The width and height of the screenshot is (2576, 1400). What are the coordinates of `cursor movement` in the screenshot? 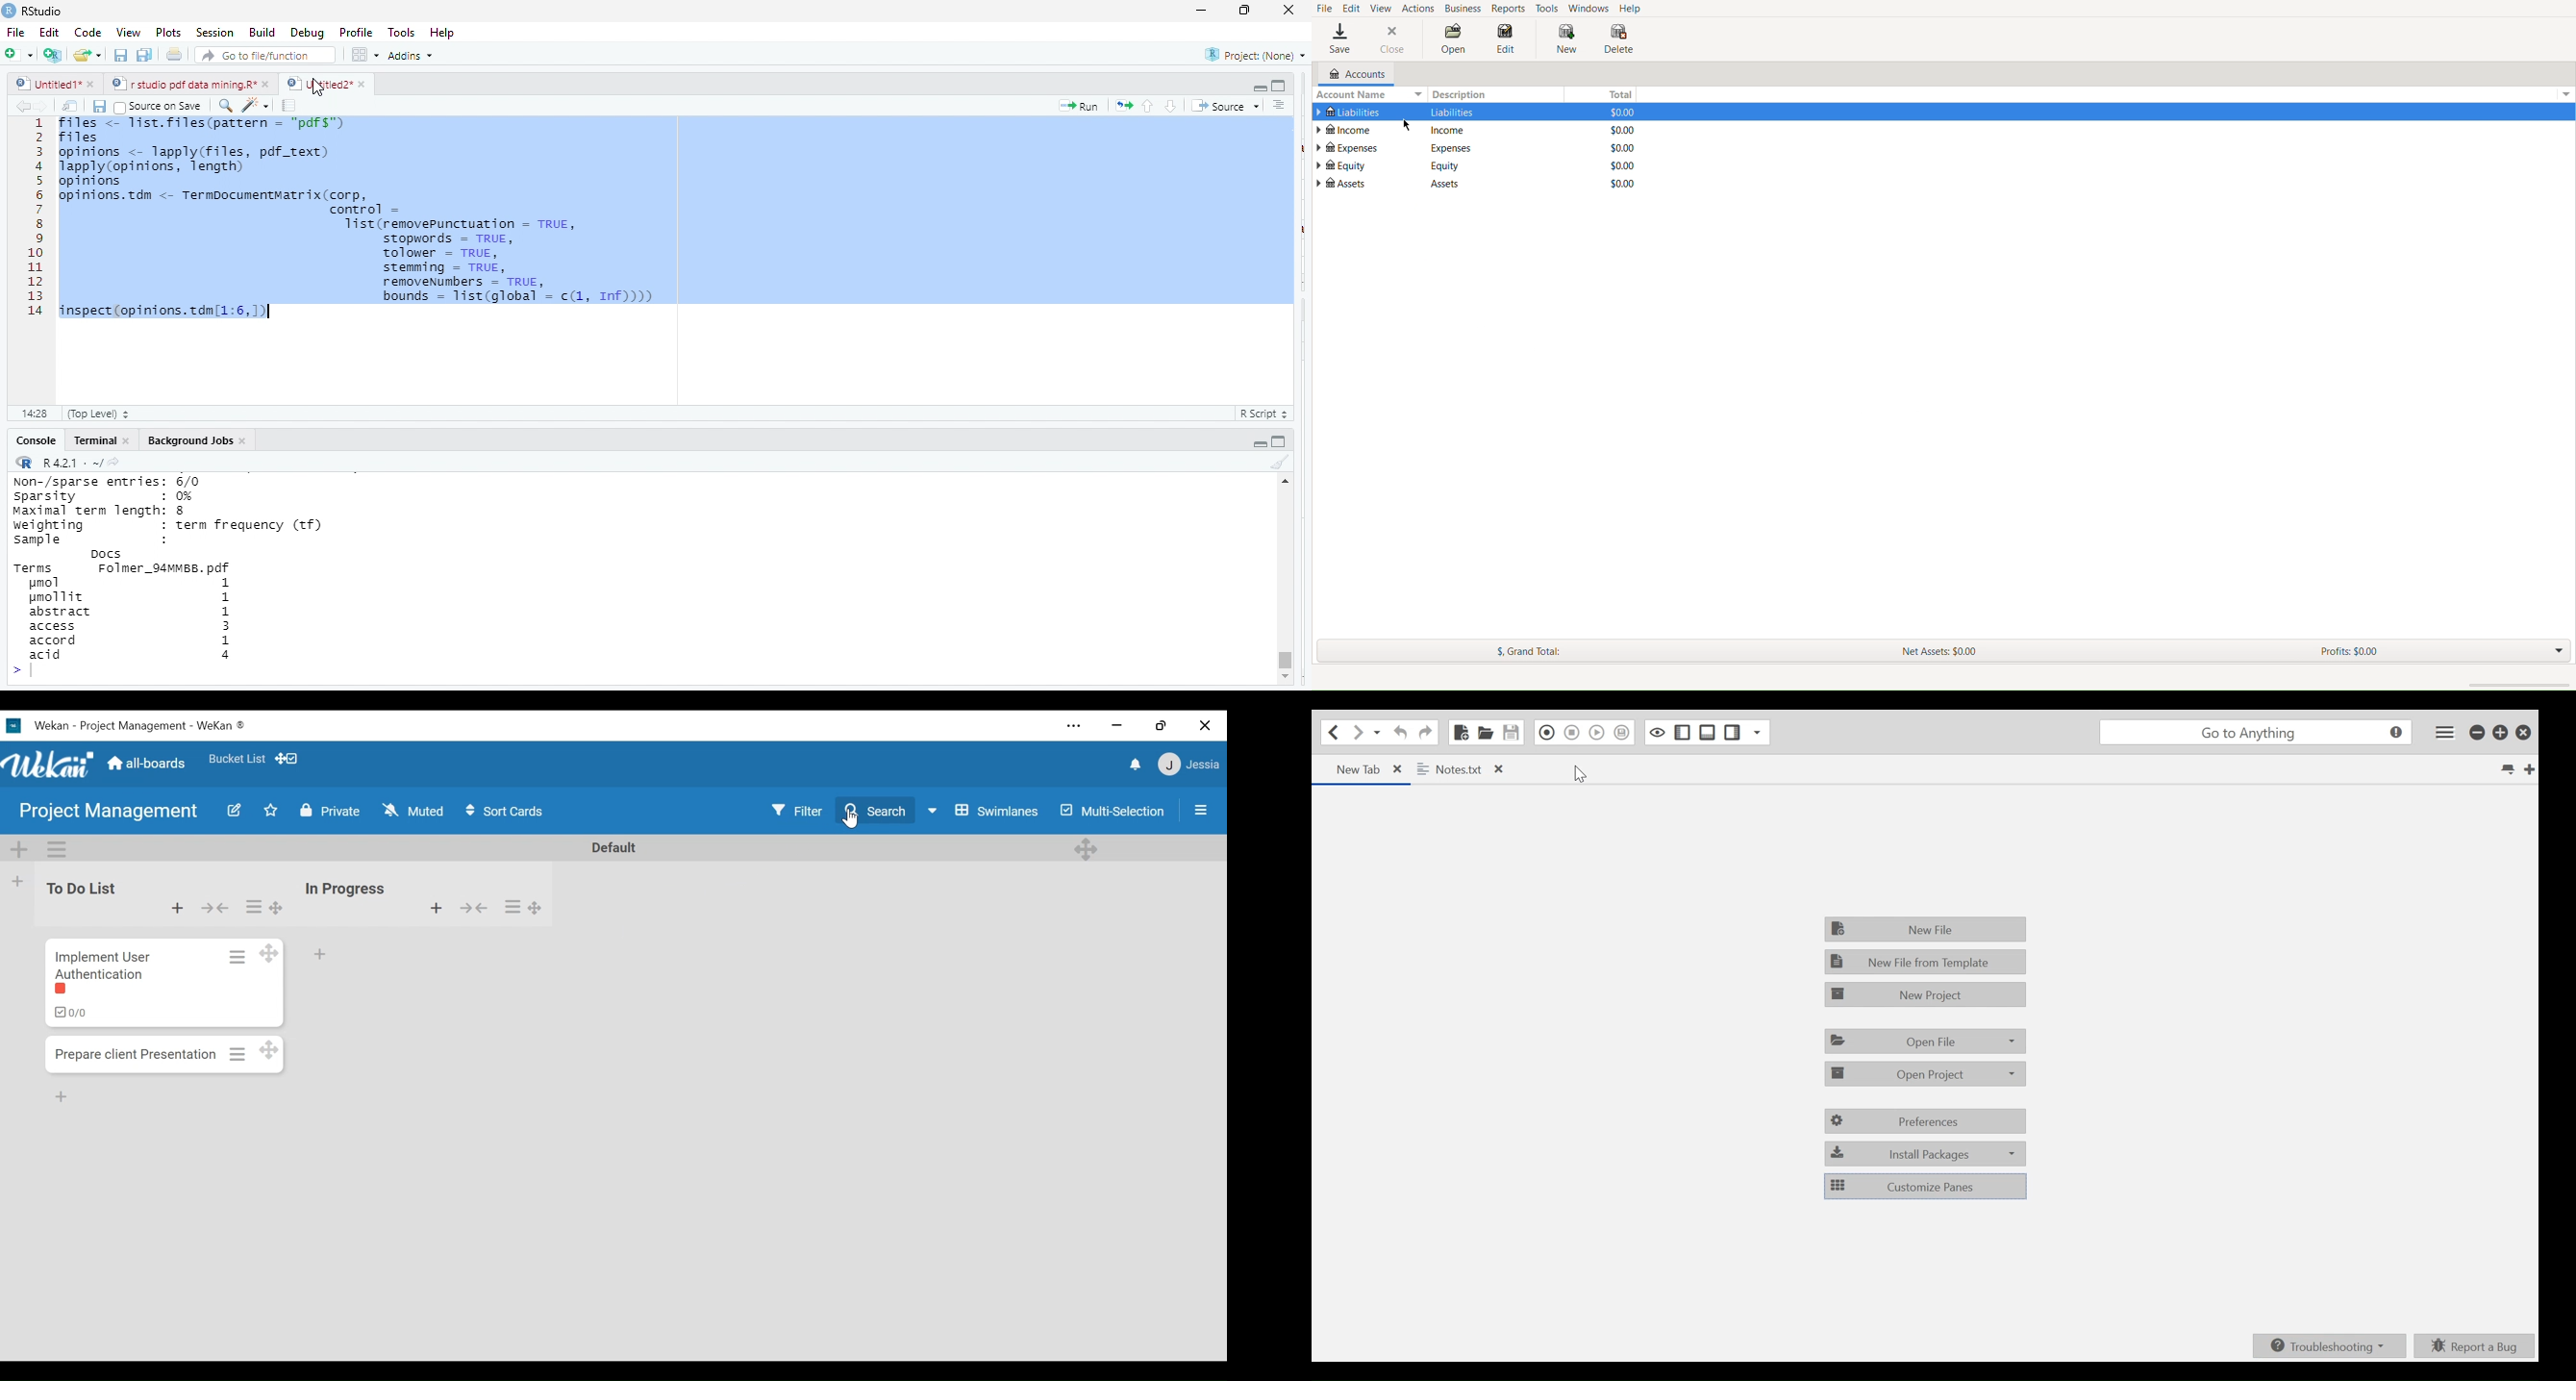 It's located at (319, 88).